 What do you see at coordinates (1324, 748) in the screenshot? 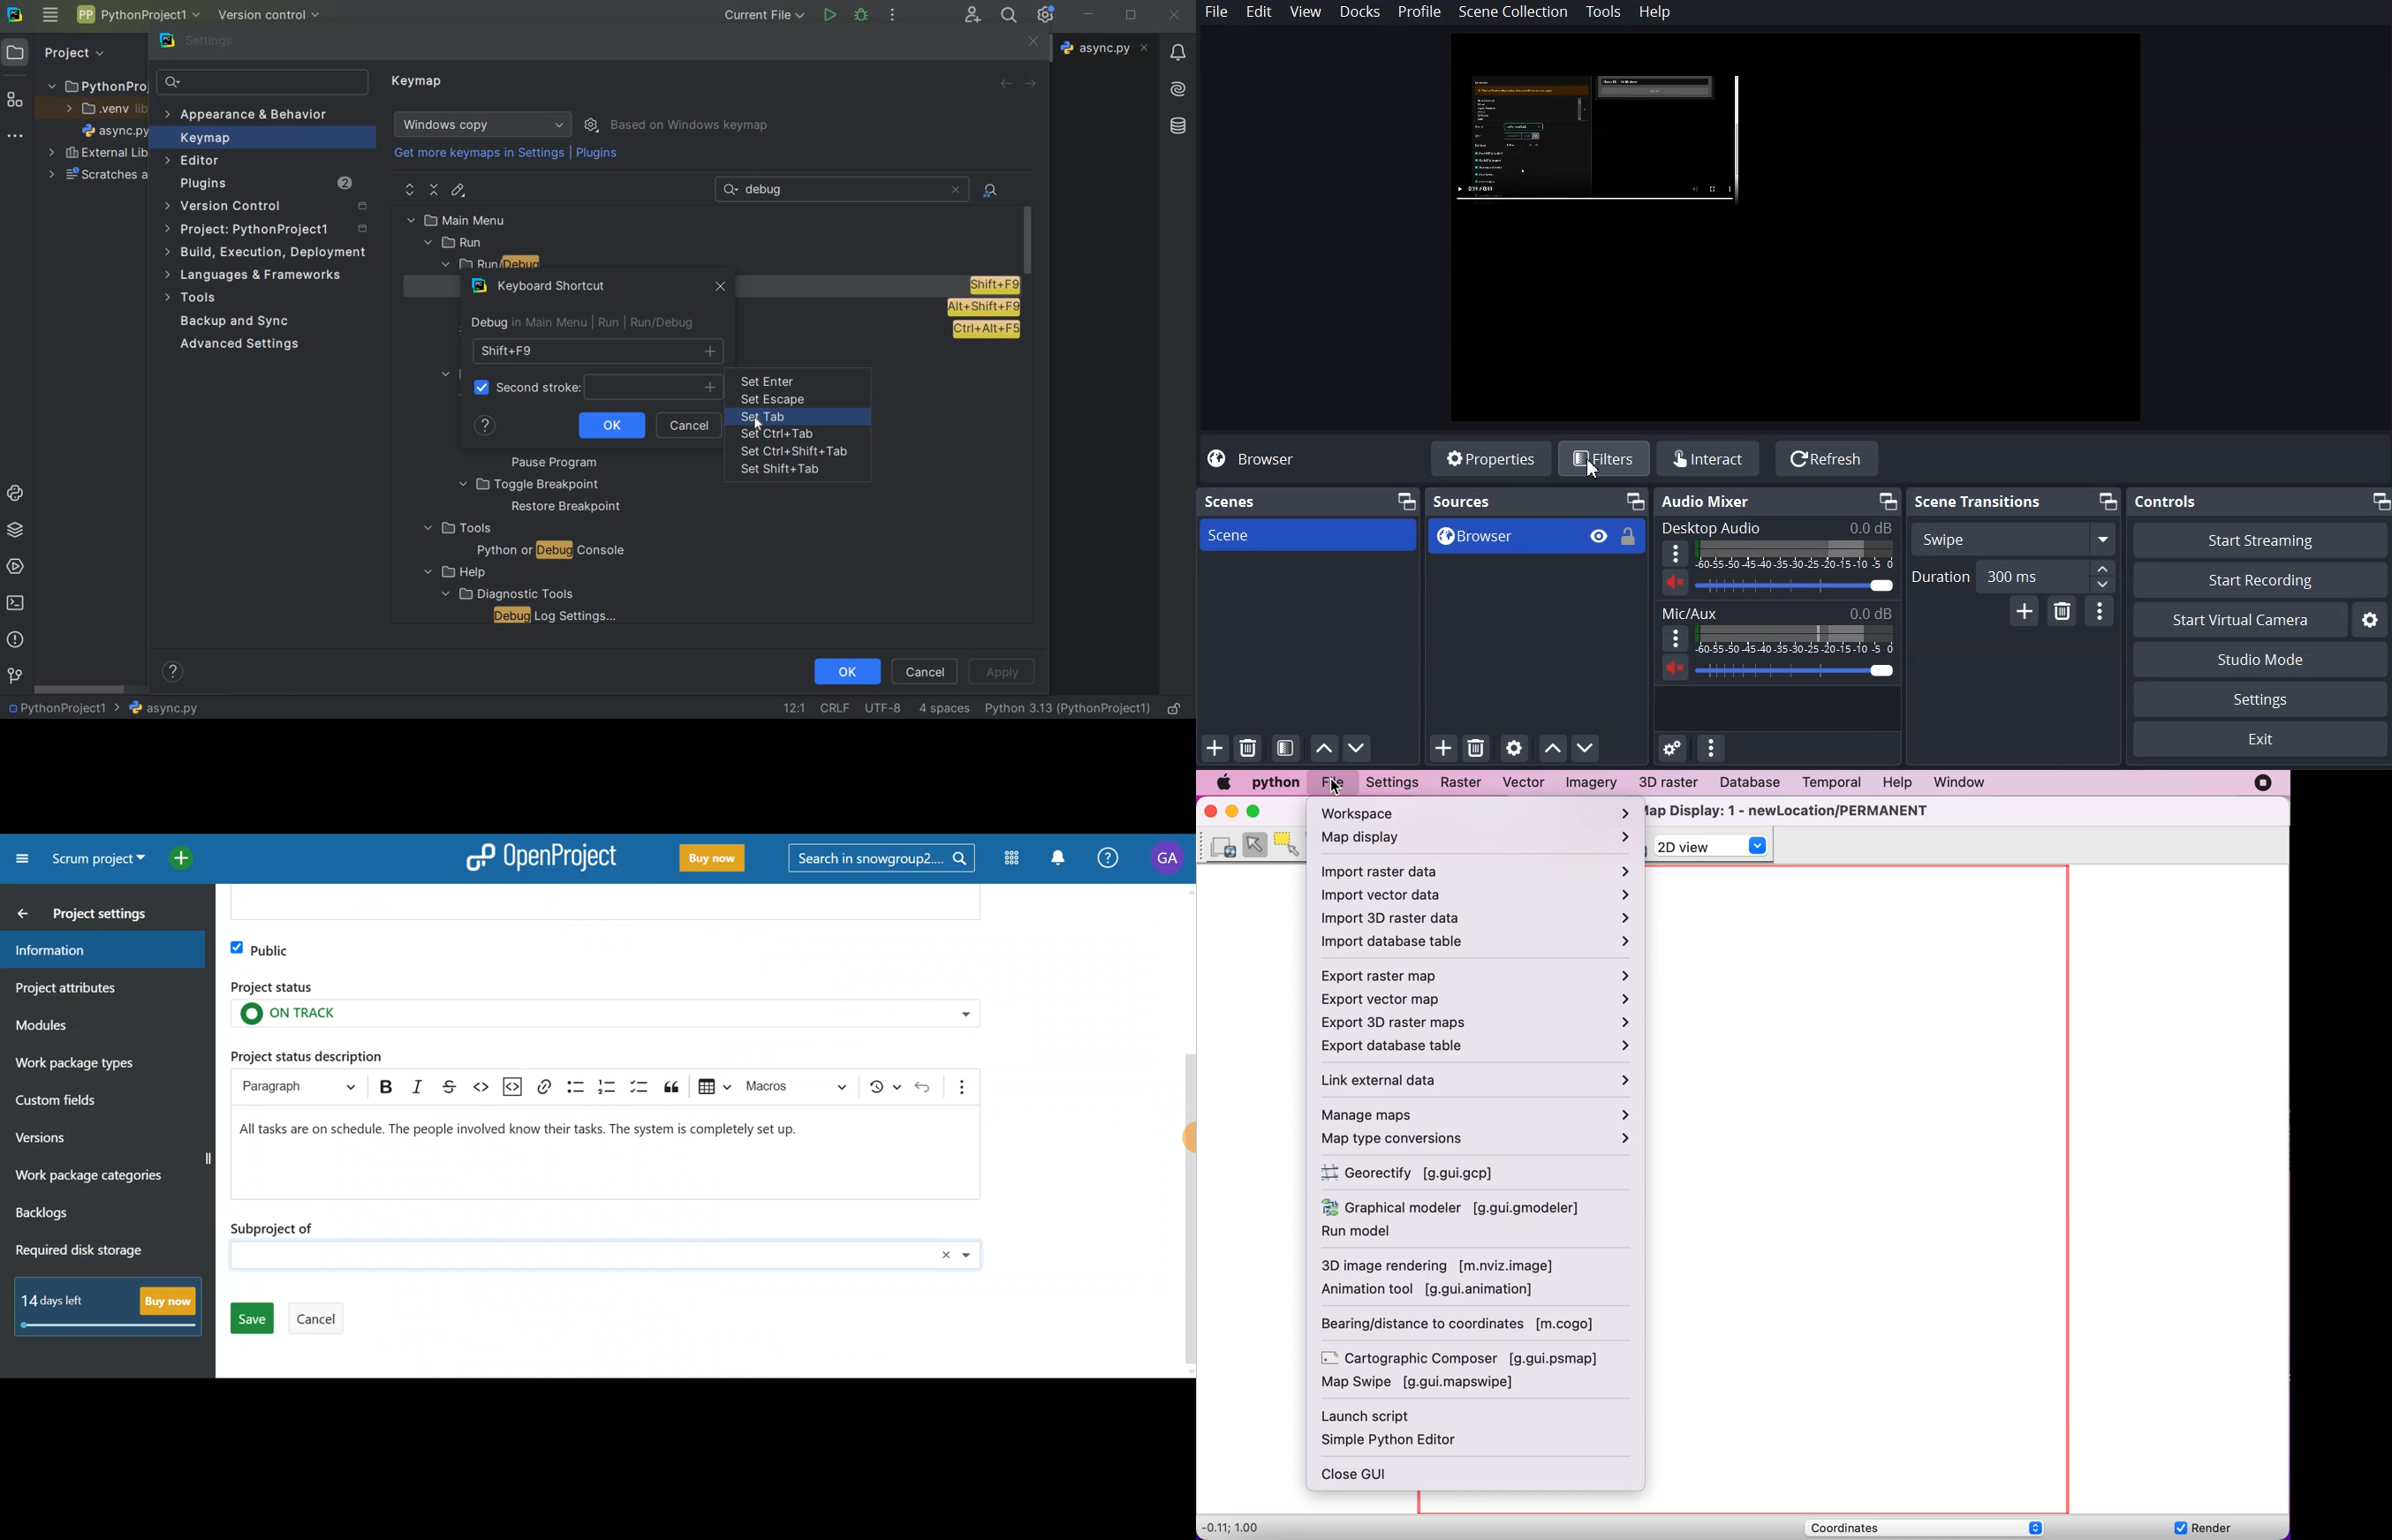
I see `Move Scene Up` at bounding box center [1324, 748].